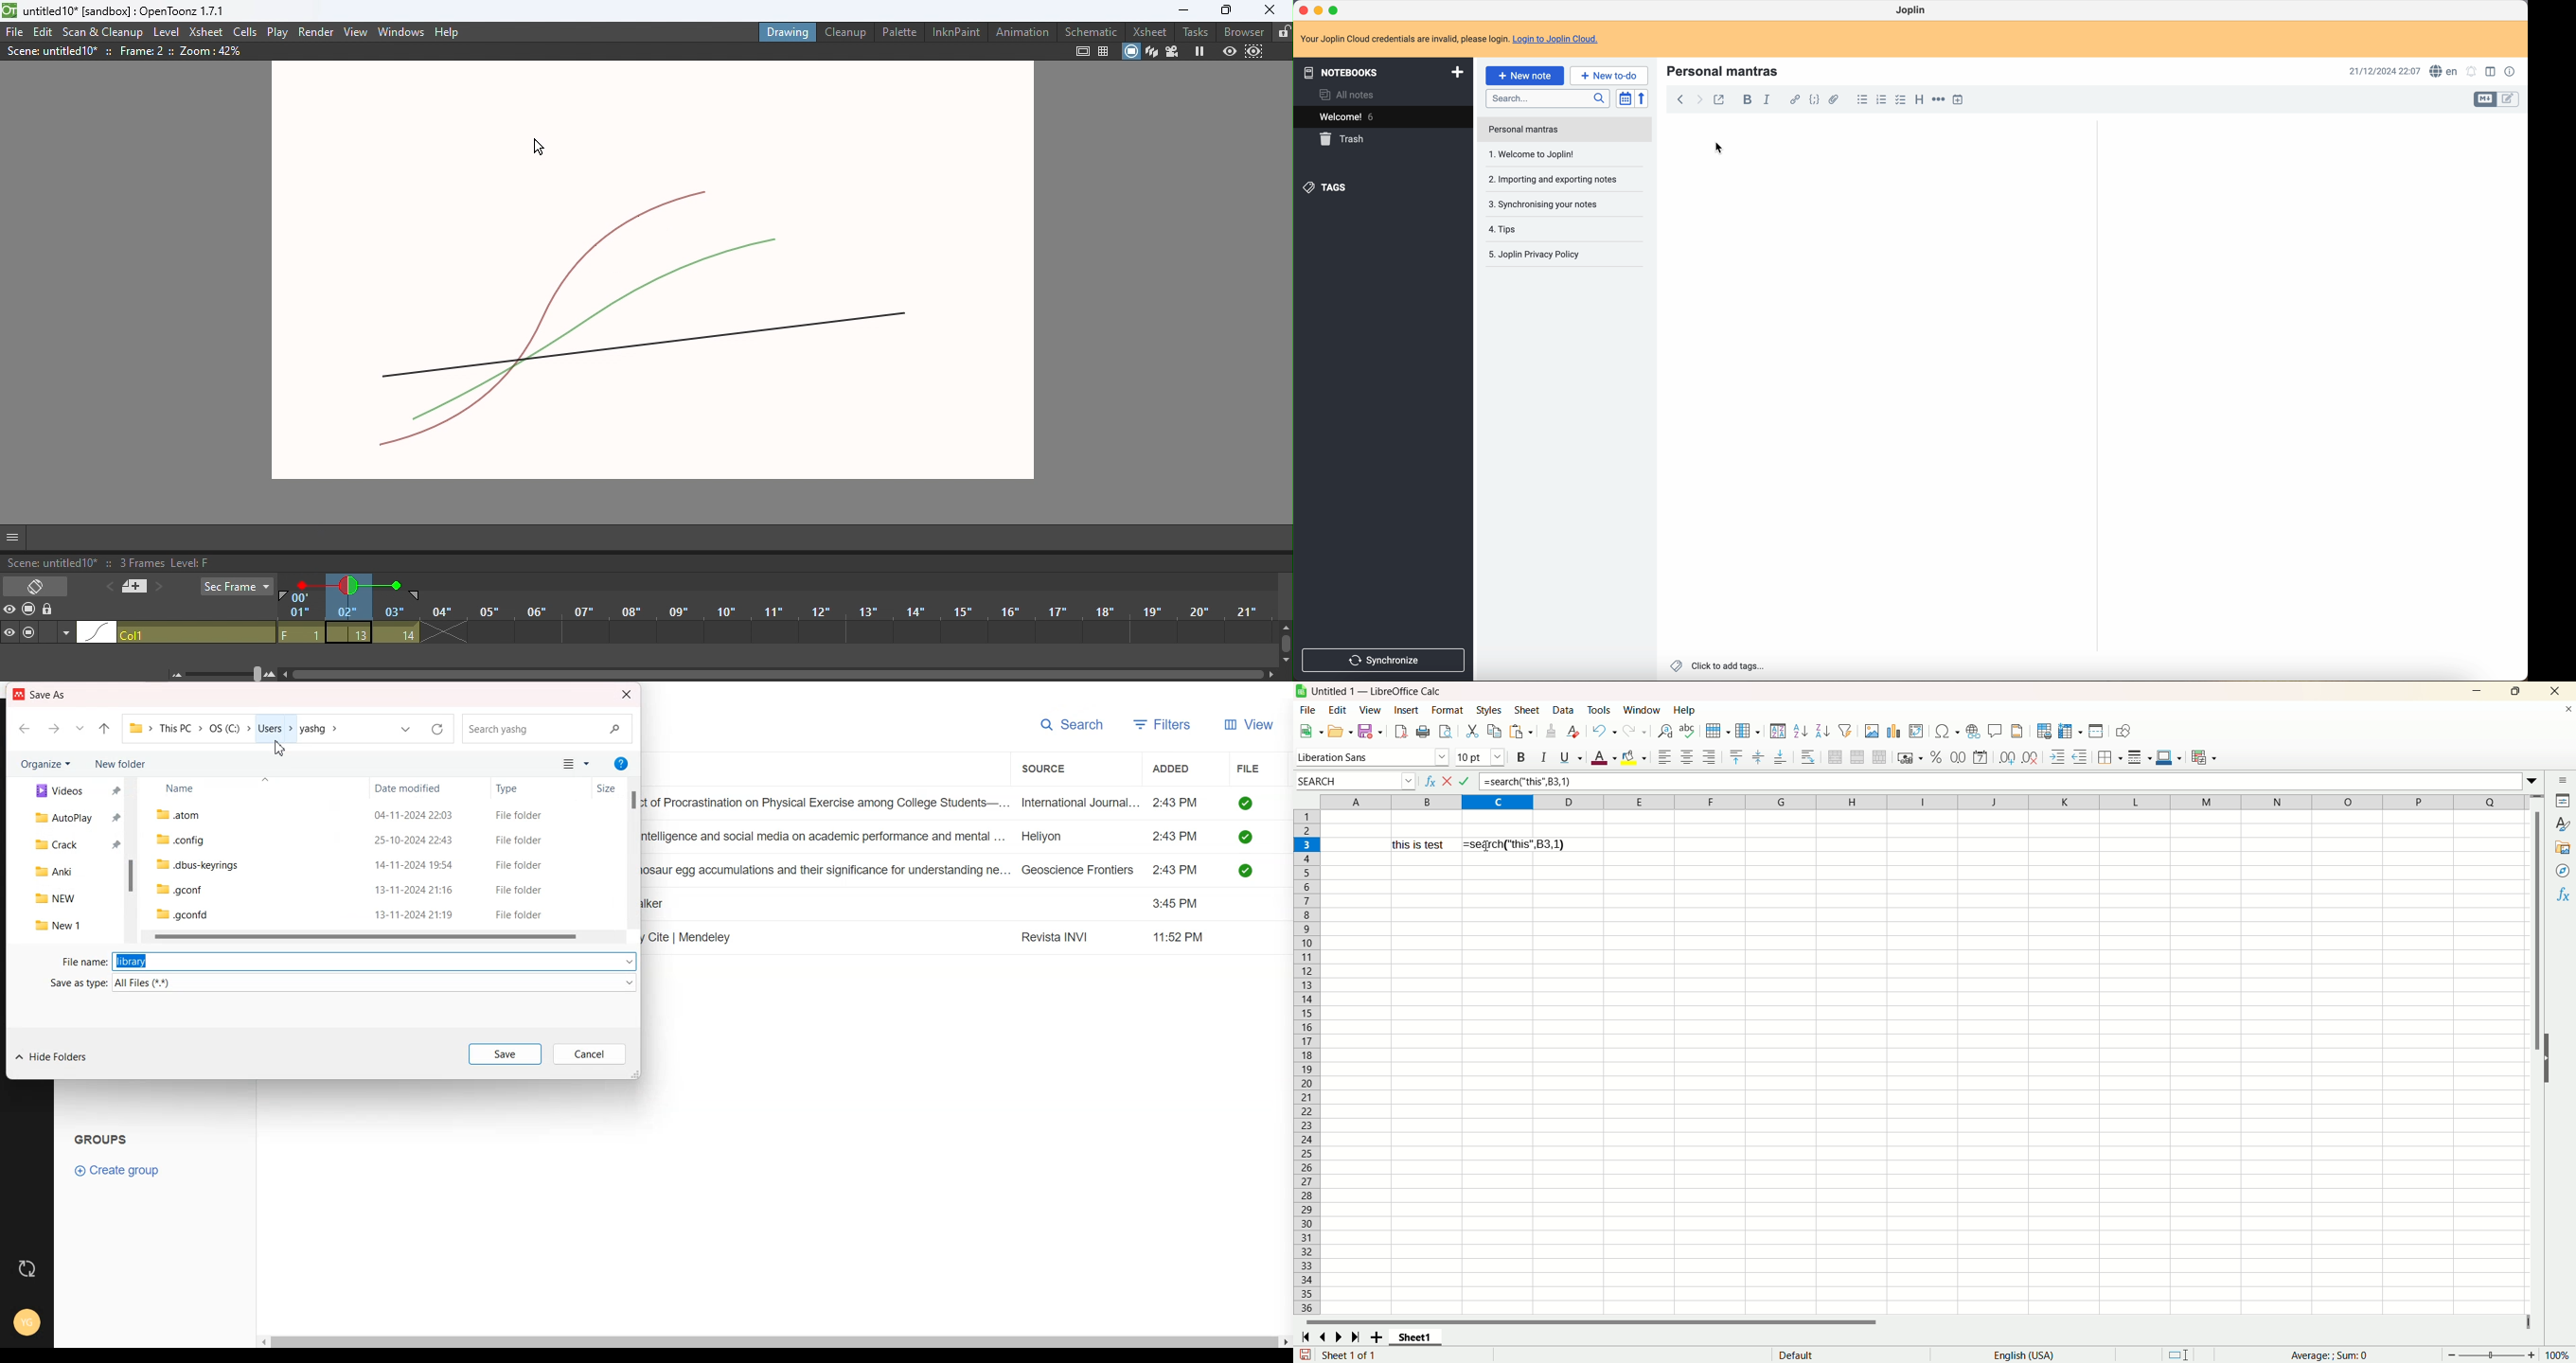  Describe the element at coordinates (1327, 189) in the screenshot. I see `tags` at that location.